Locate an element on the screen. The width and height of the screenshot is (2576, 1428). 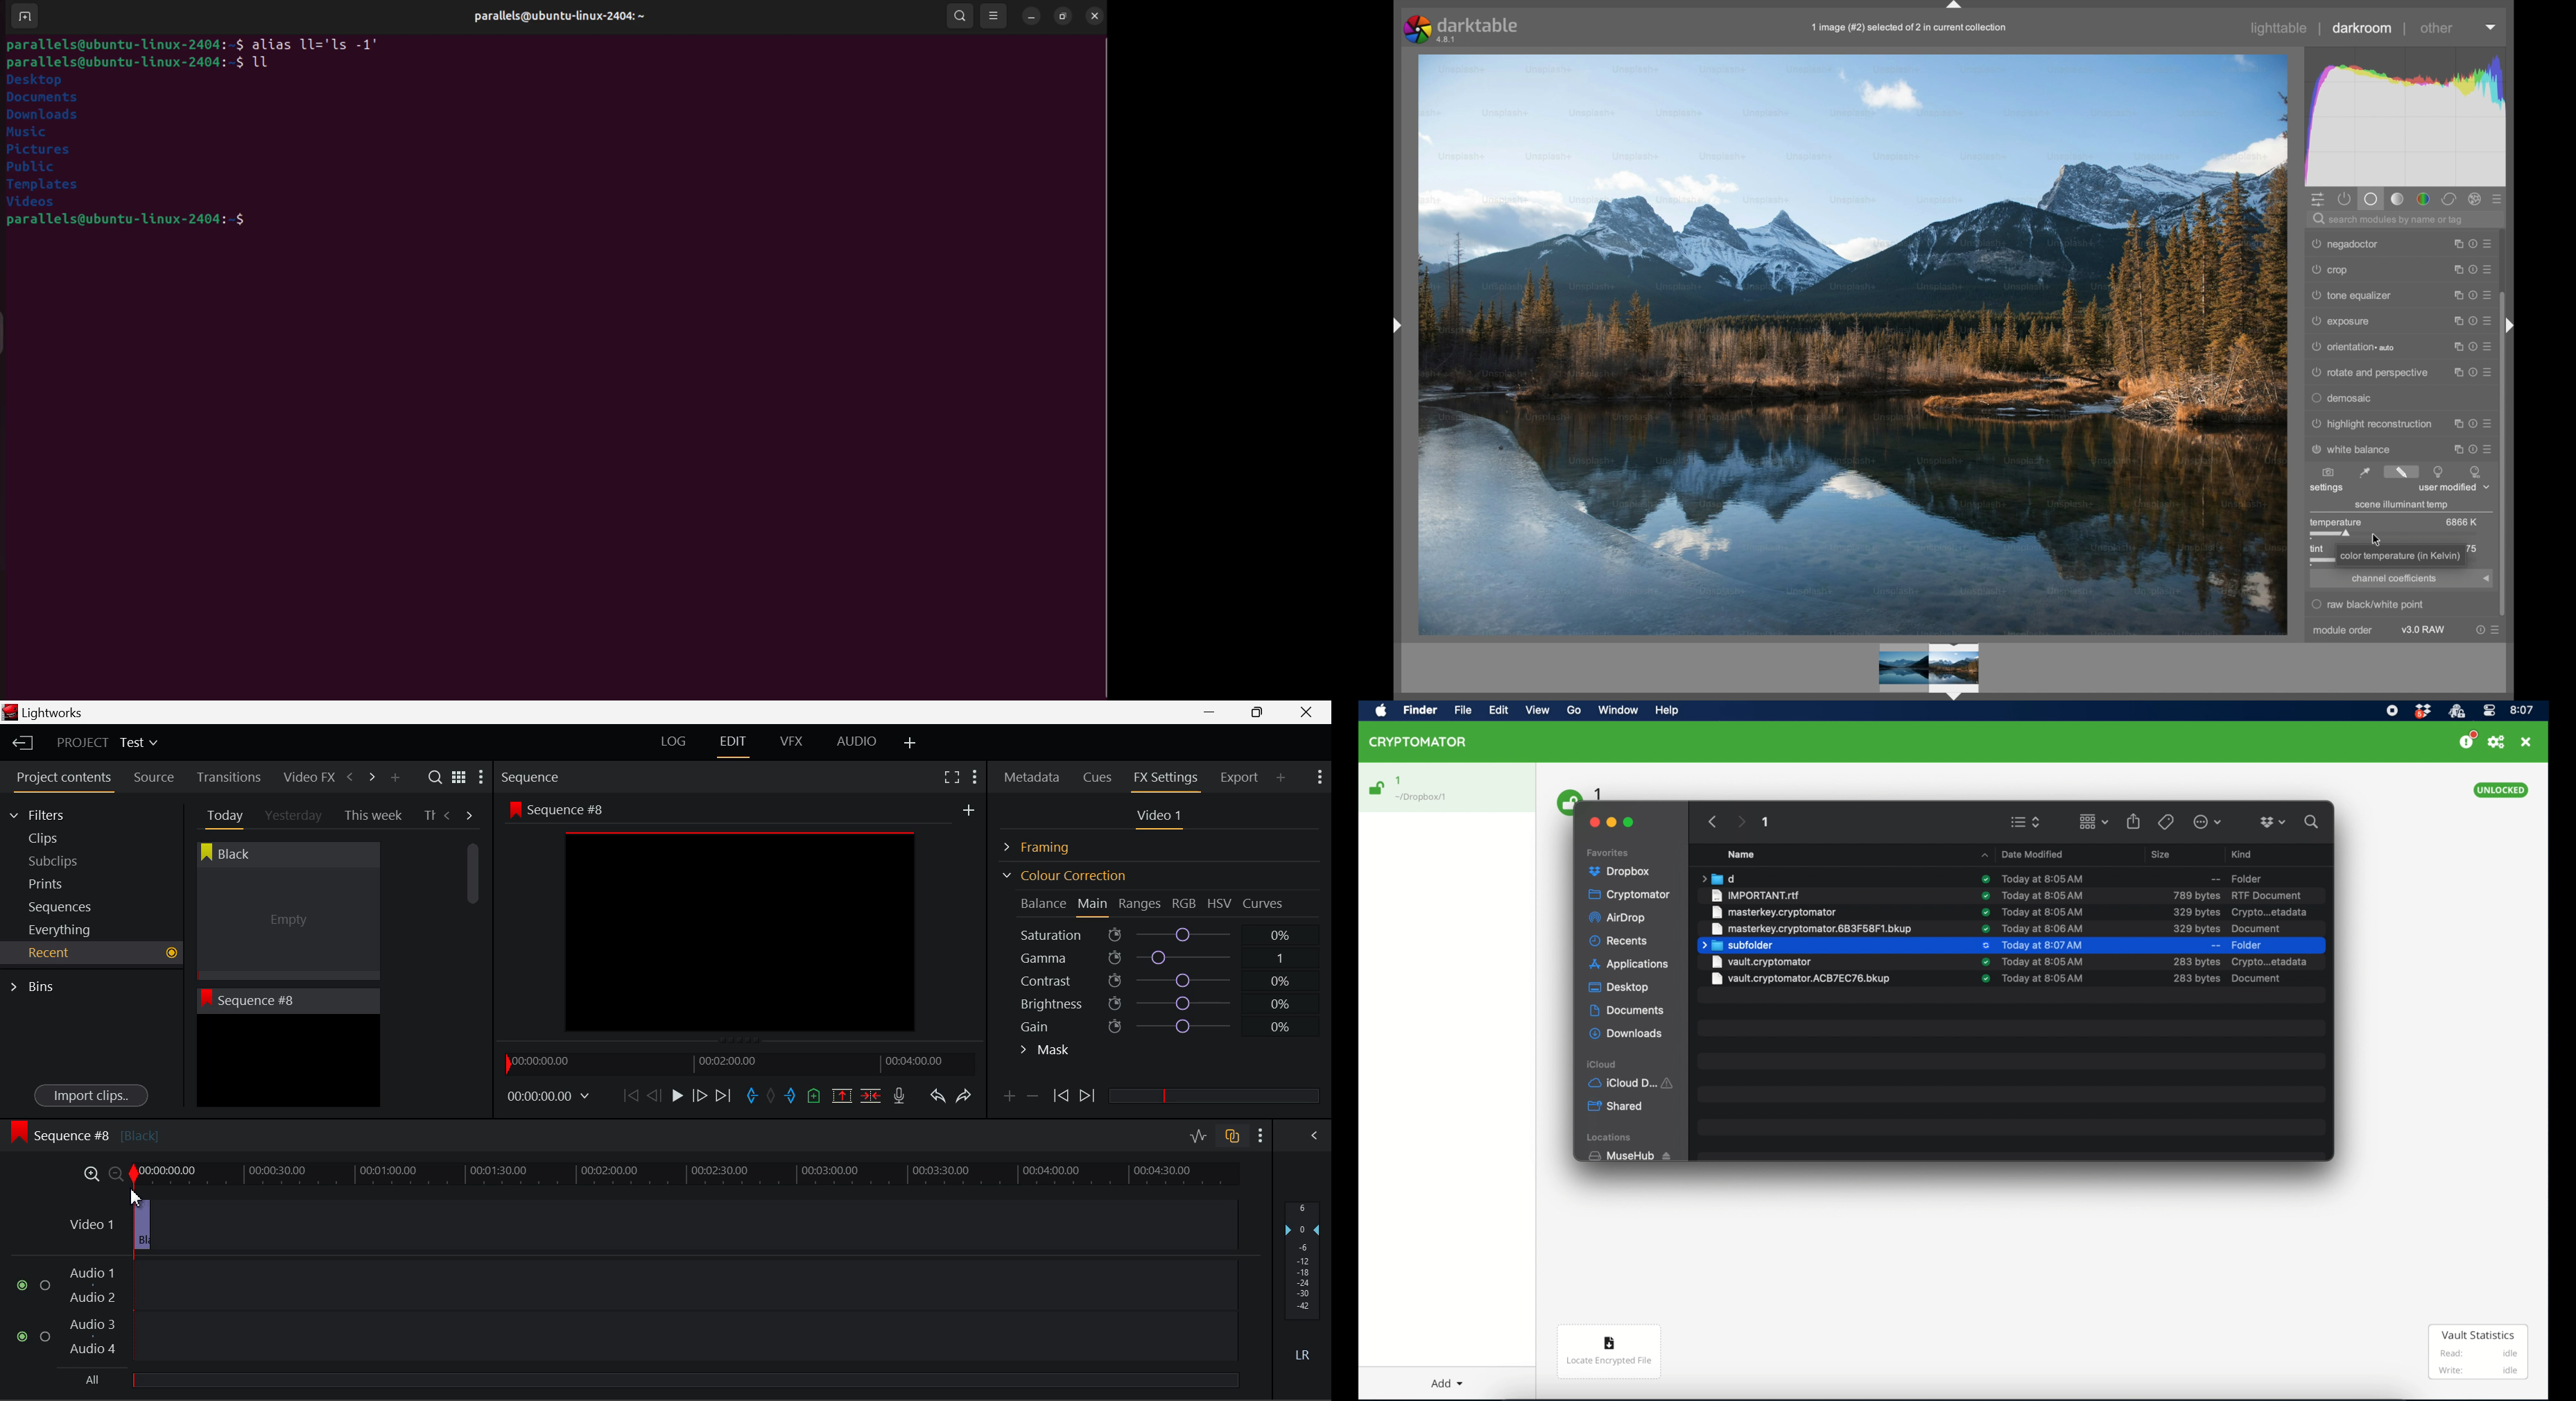
Filters is located at coordinates (50, 813).